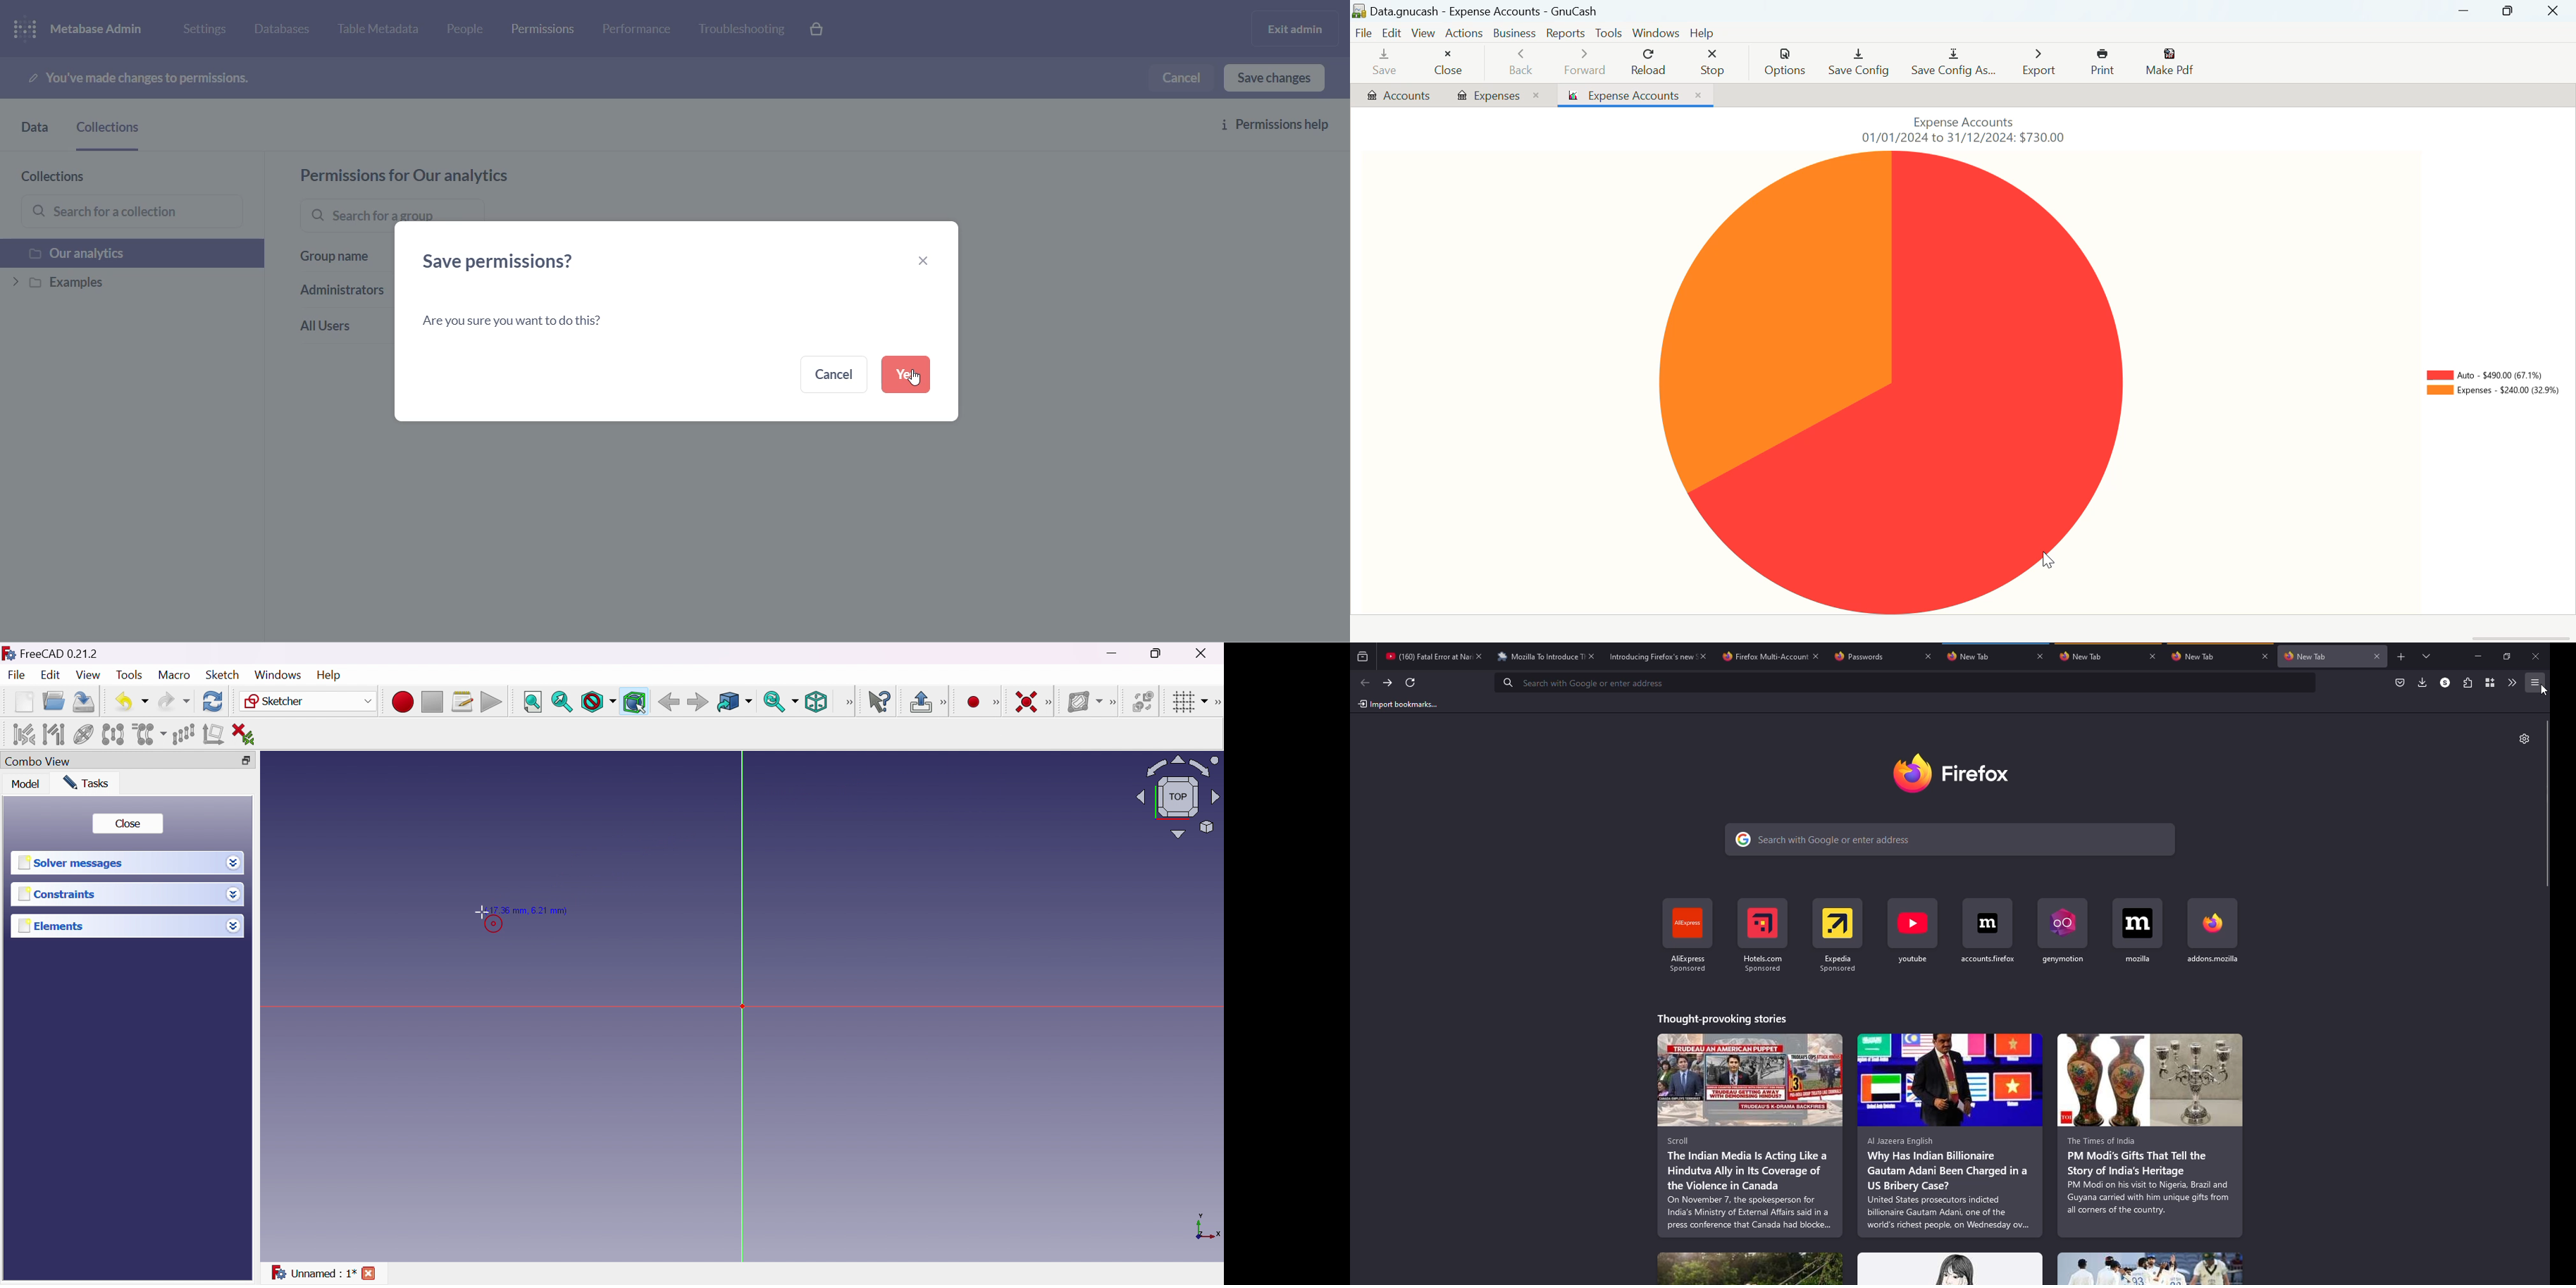 The height and width of the screenshot is (1288, 2576). I want to click on Symmetry, so click(113, 735).